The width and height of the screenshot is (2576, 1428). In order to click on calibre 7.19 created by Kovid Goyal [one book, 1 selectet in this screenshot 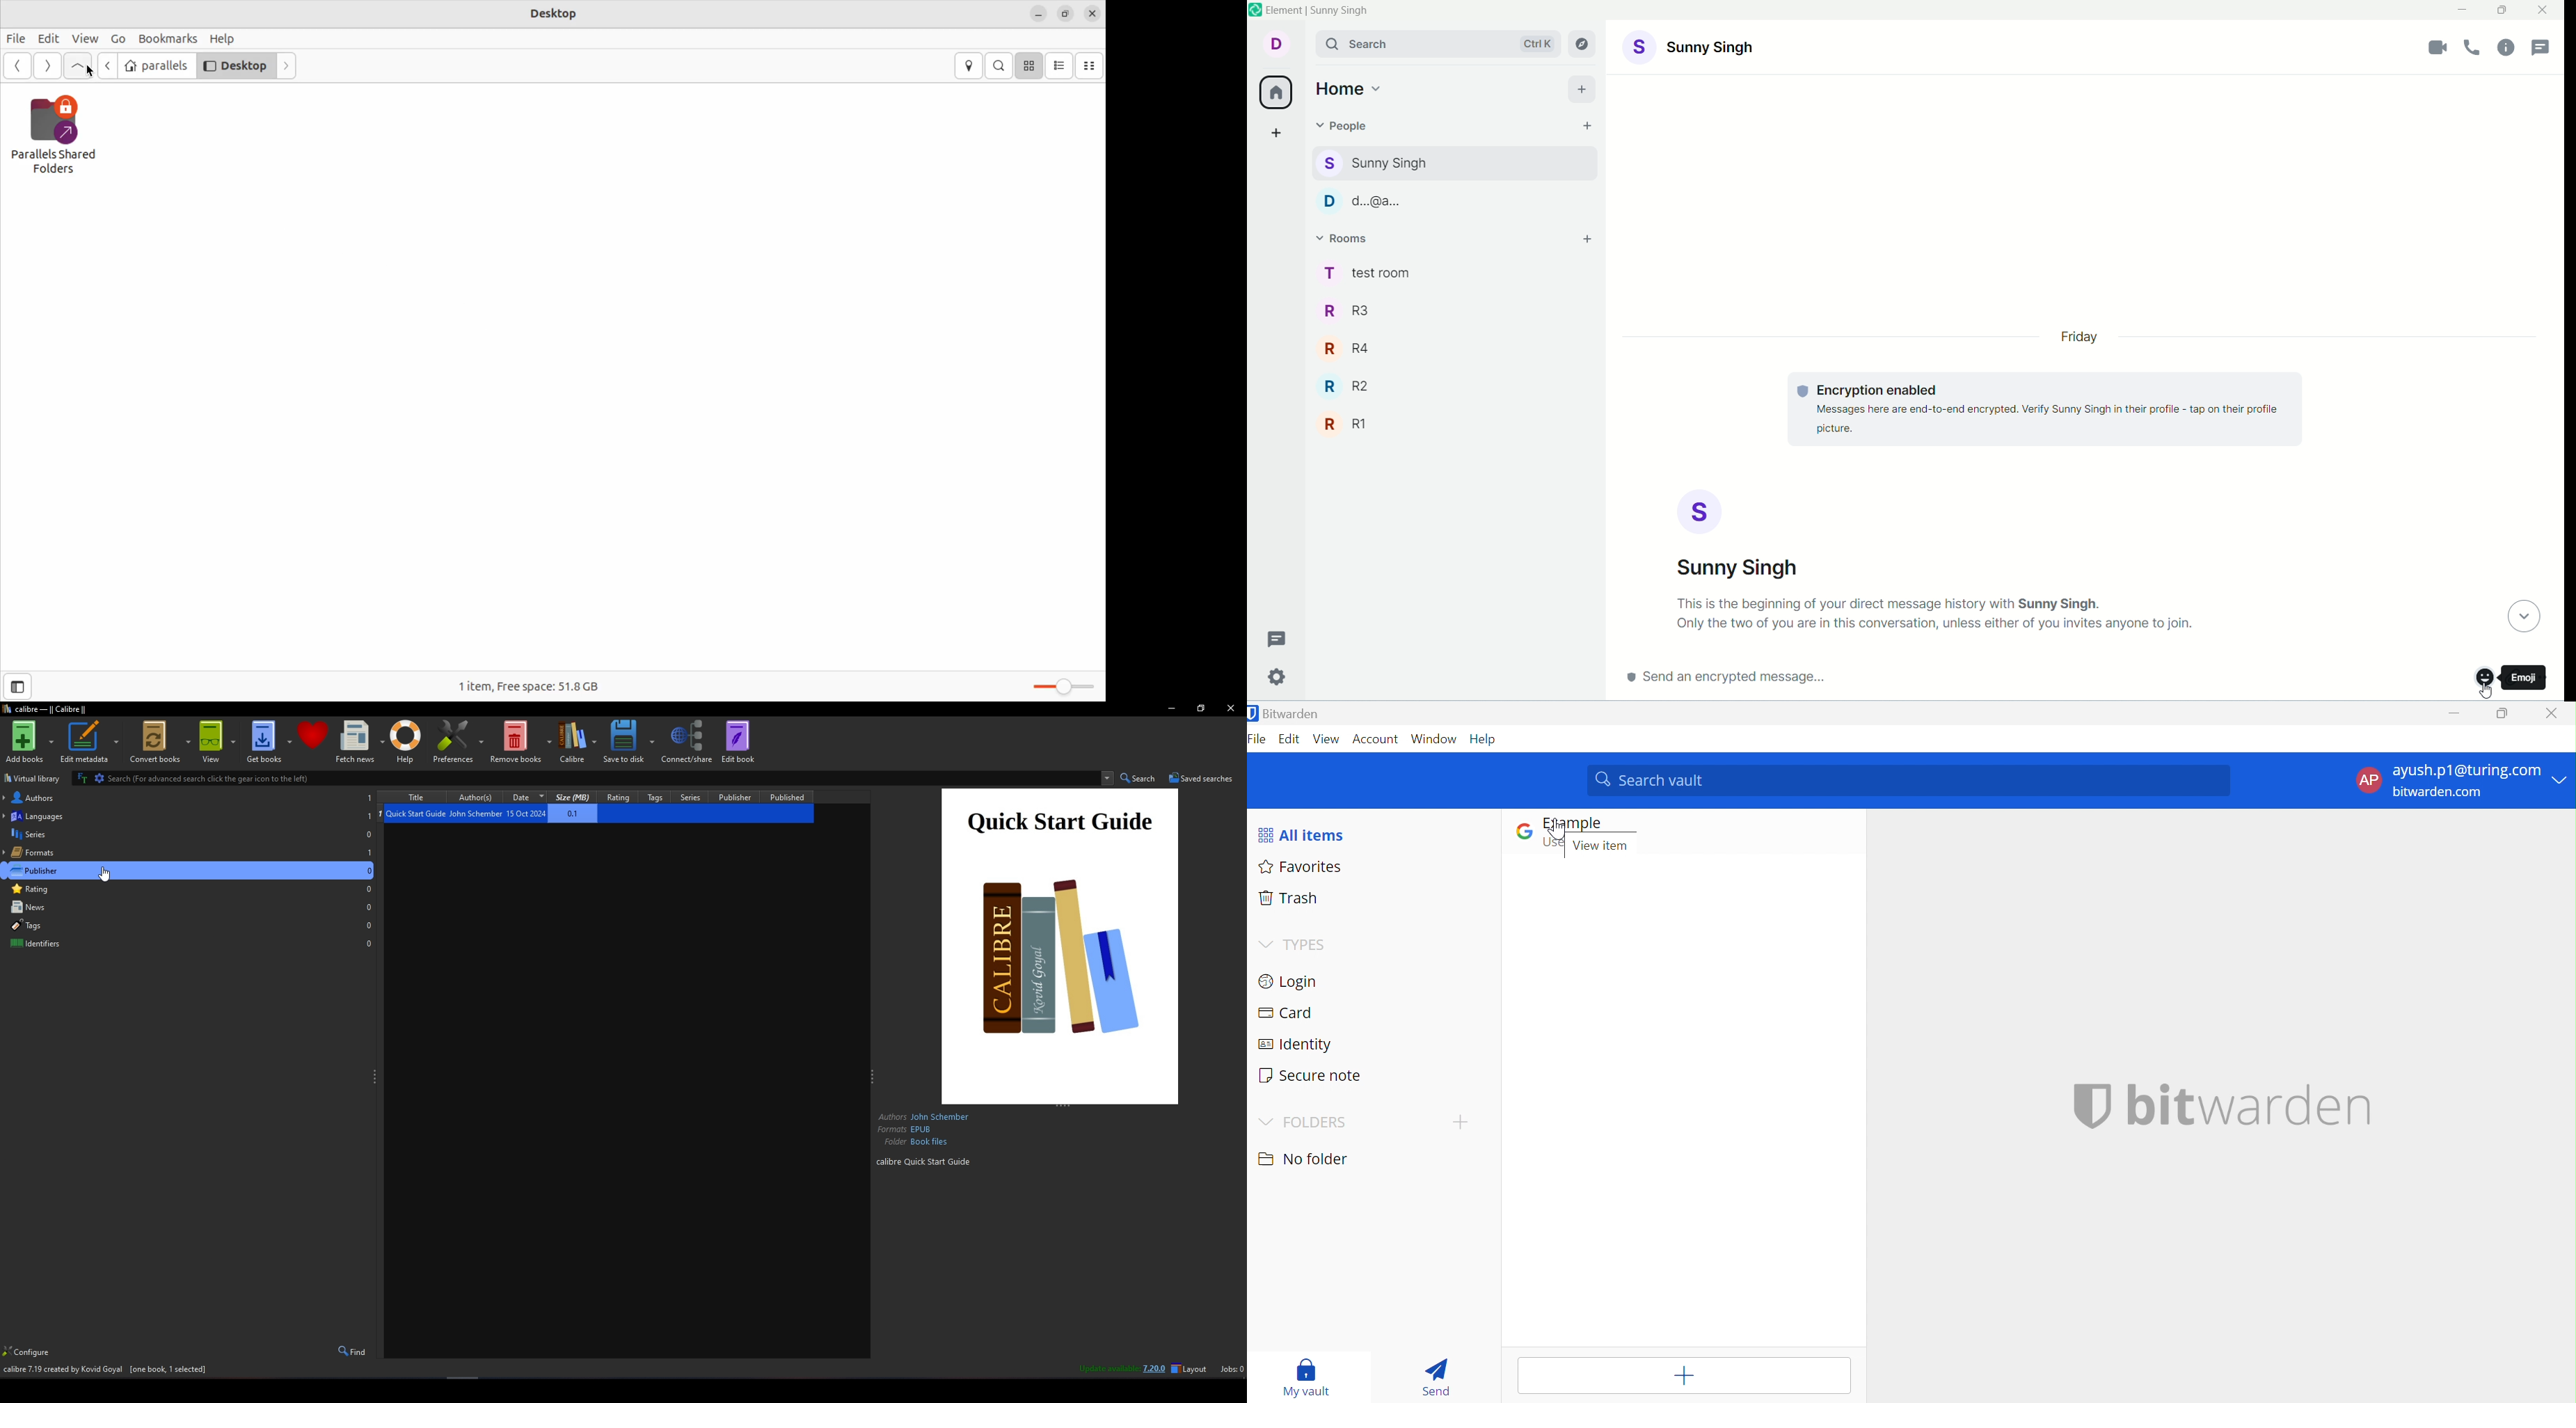, I will do `click(107, 1371)`.